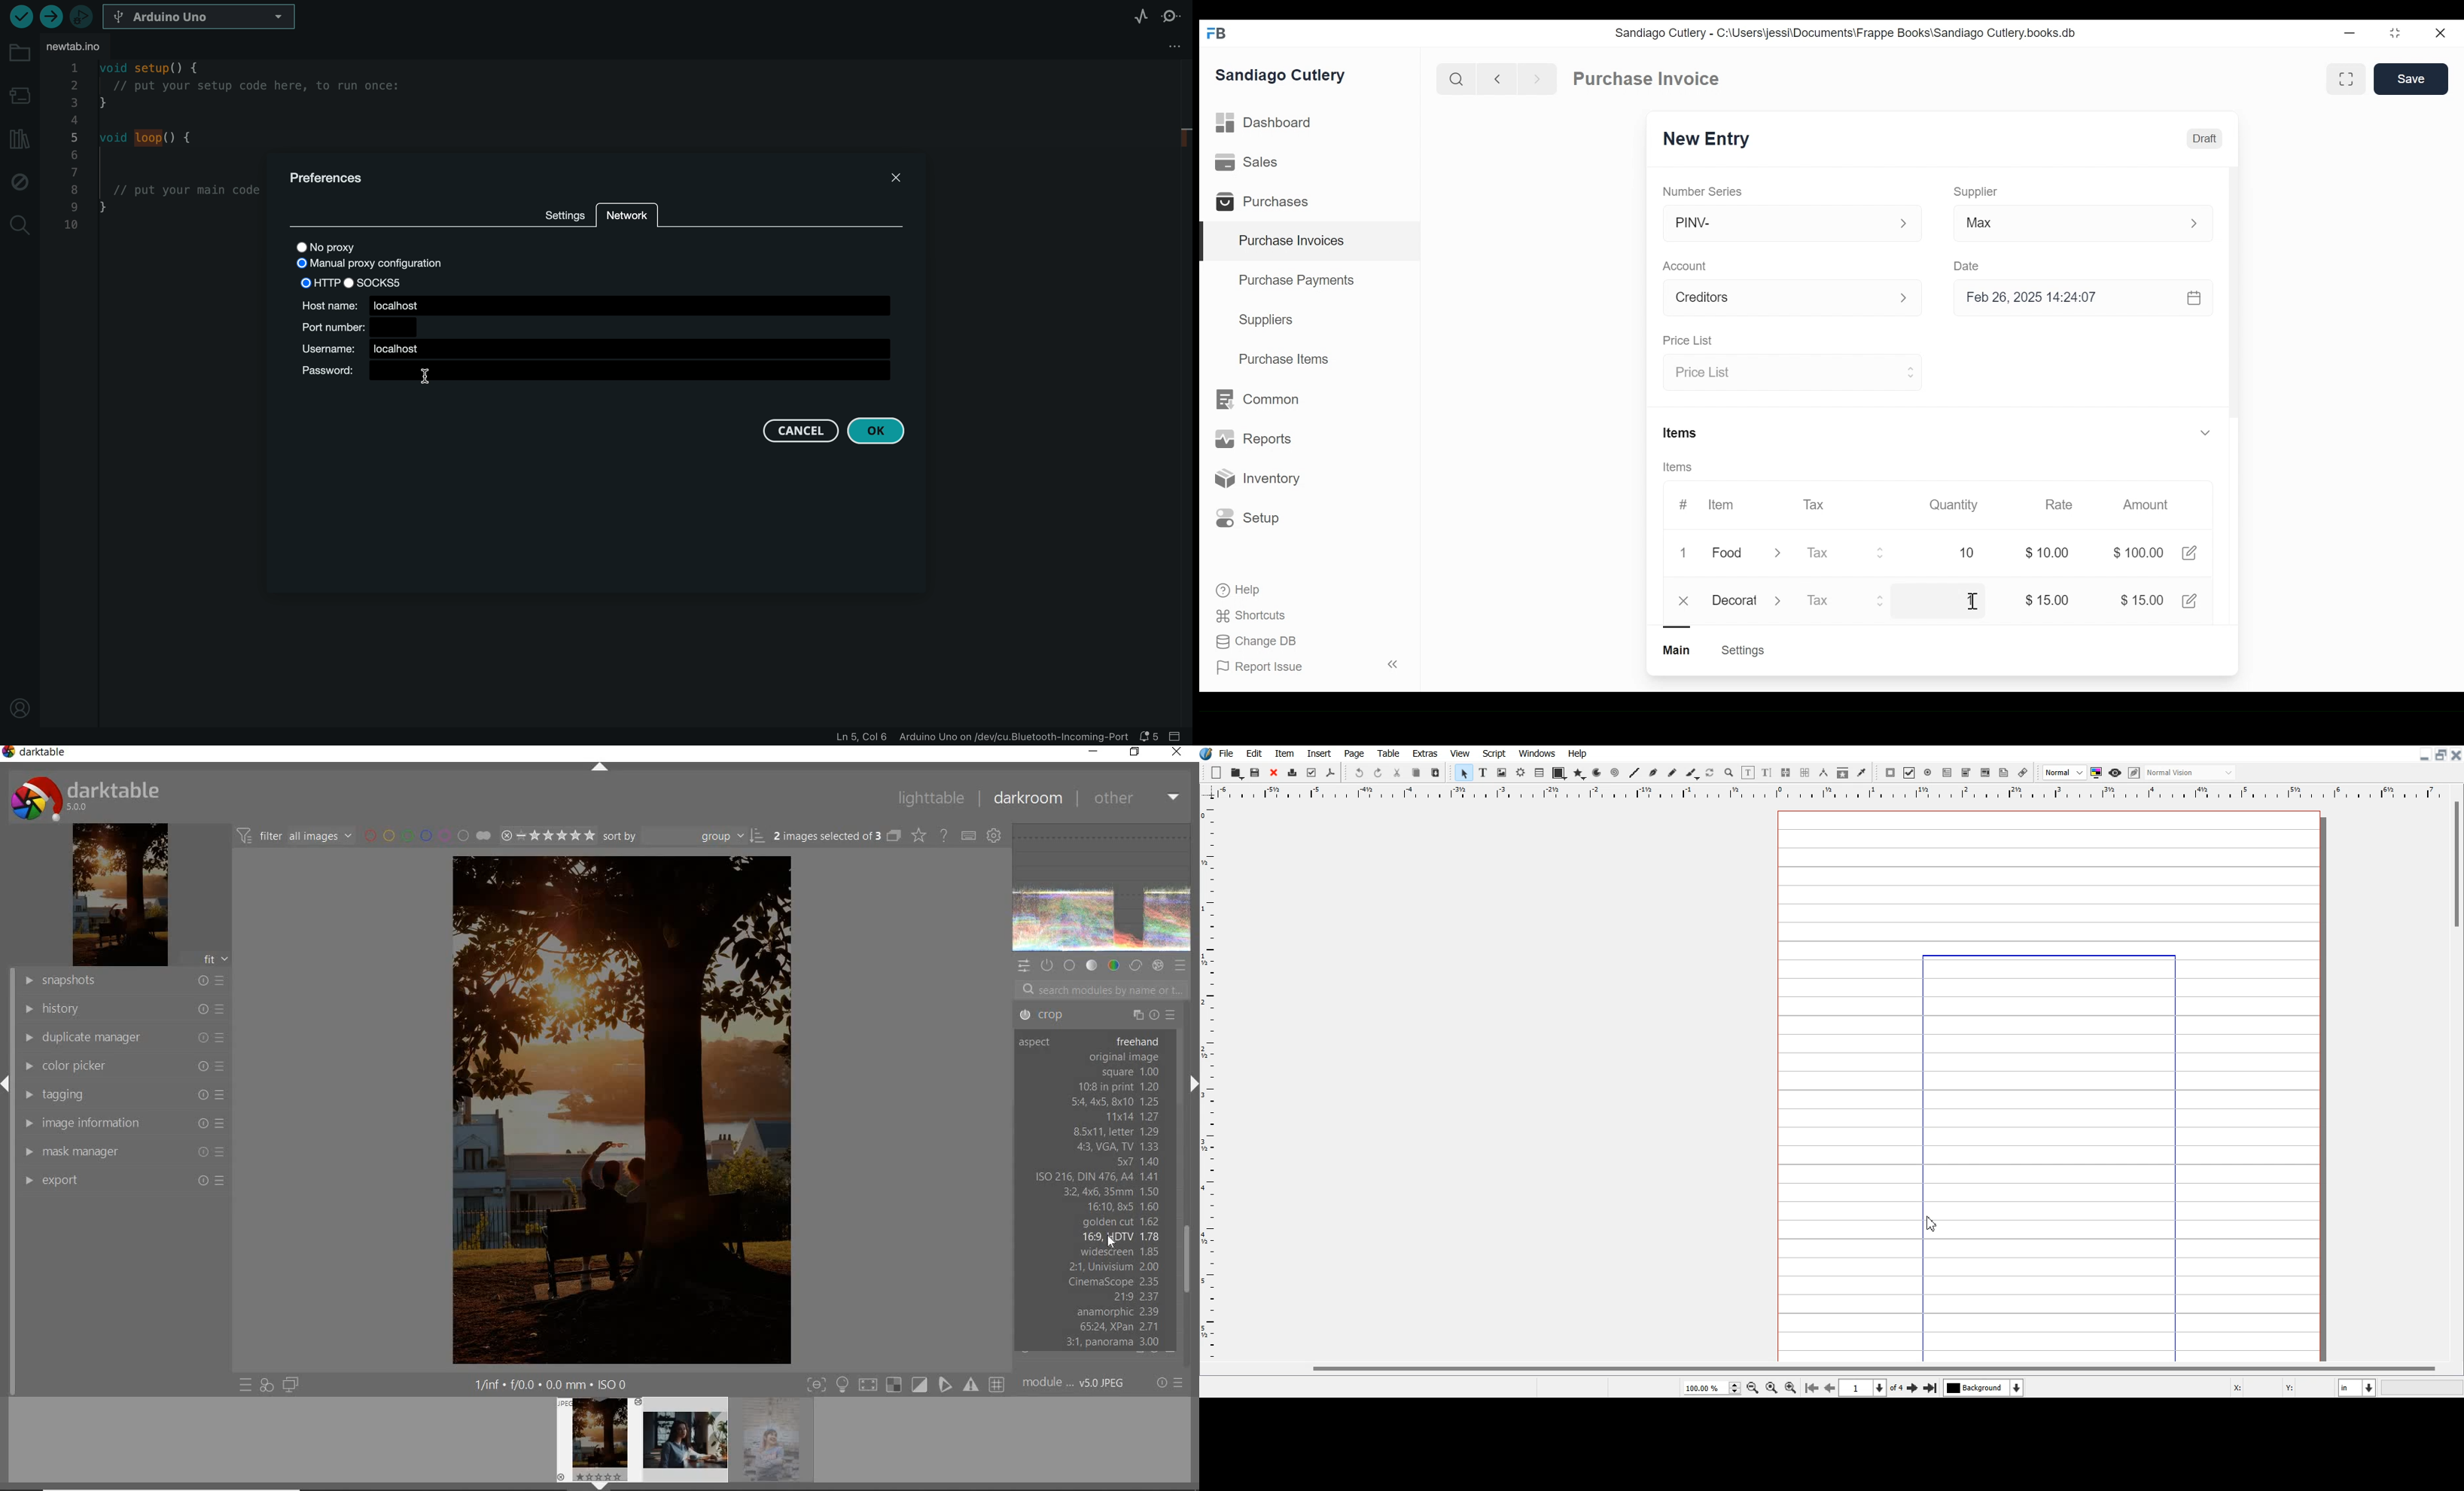  Describe the element at coordinates (798, 431) in the screenshot. I see `cancel` at that location.